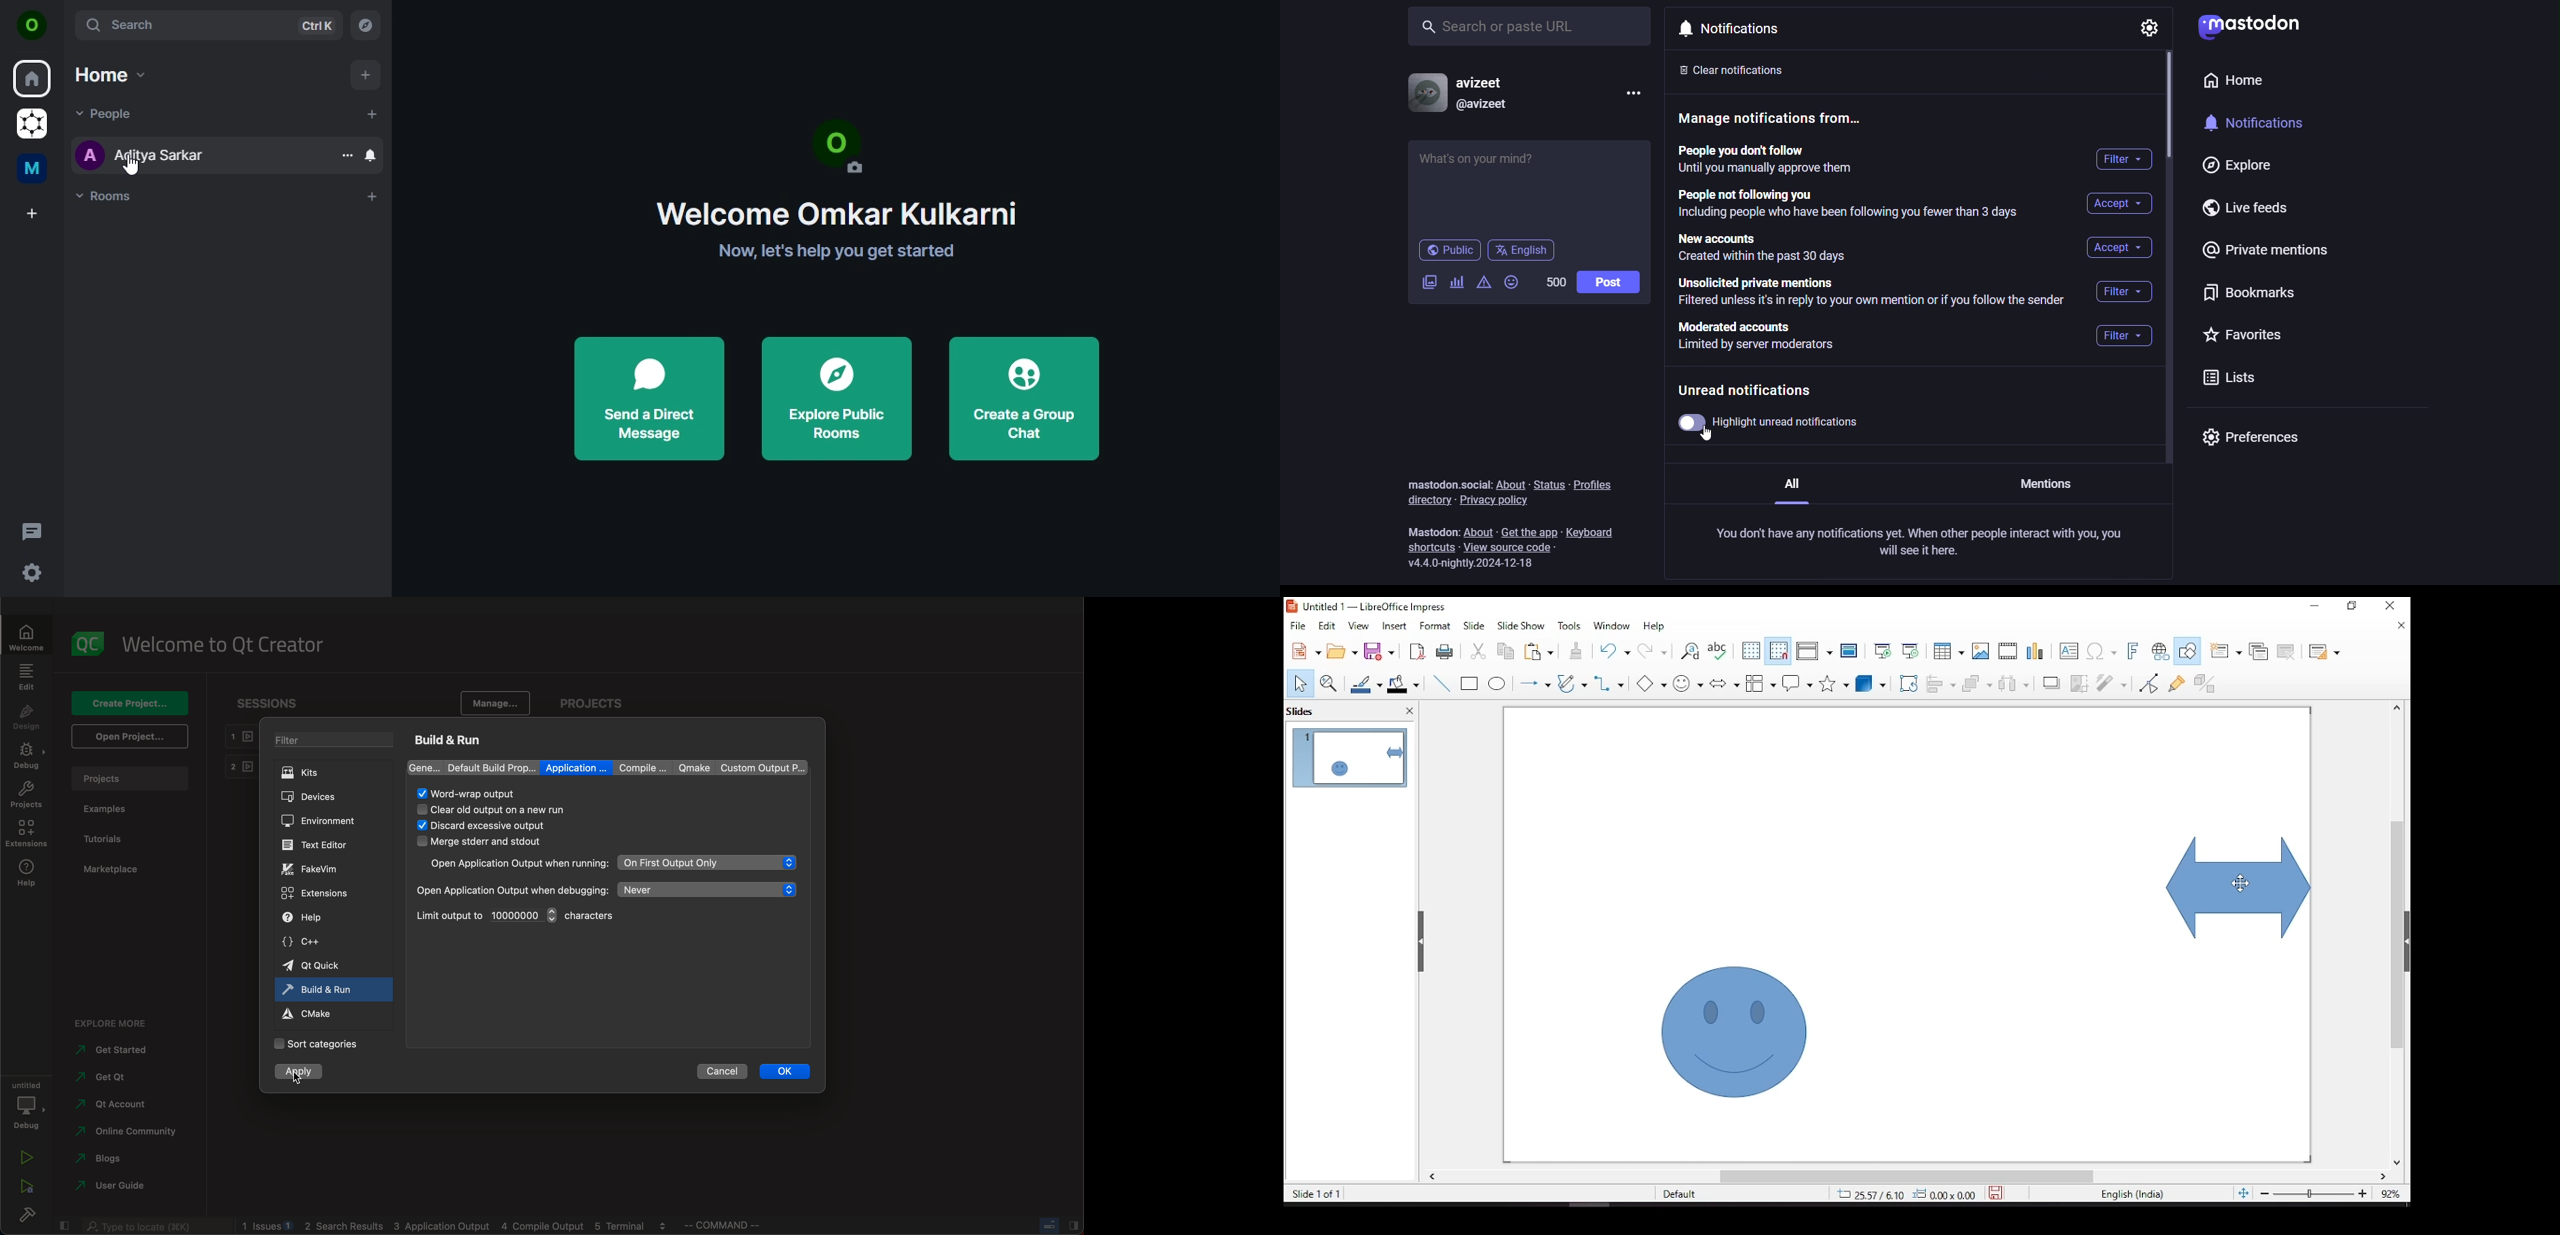 This screenshot has height=1260, width=2576. Describe the element at coordinates (334, 772) in the screenshot. I see `kits` at that location.